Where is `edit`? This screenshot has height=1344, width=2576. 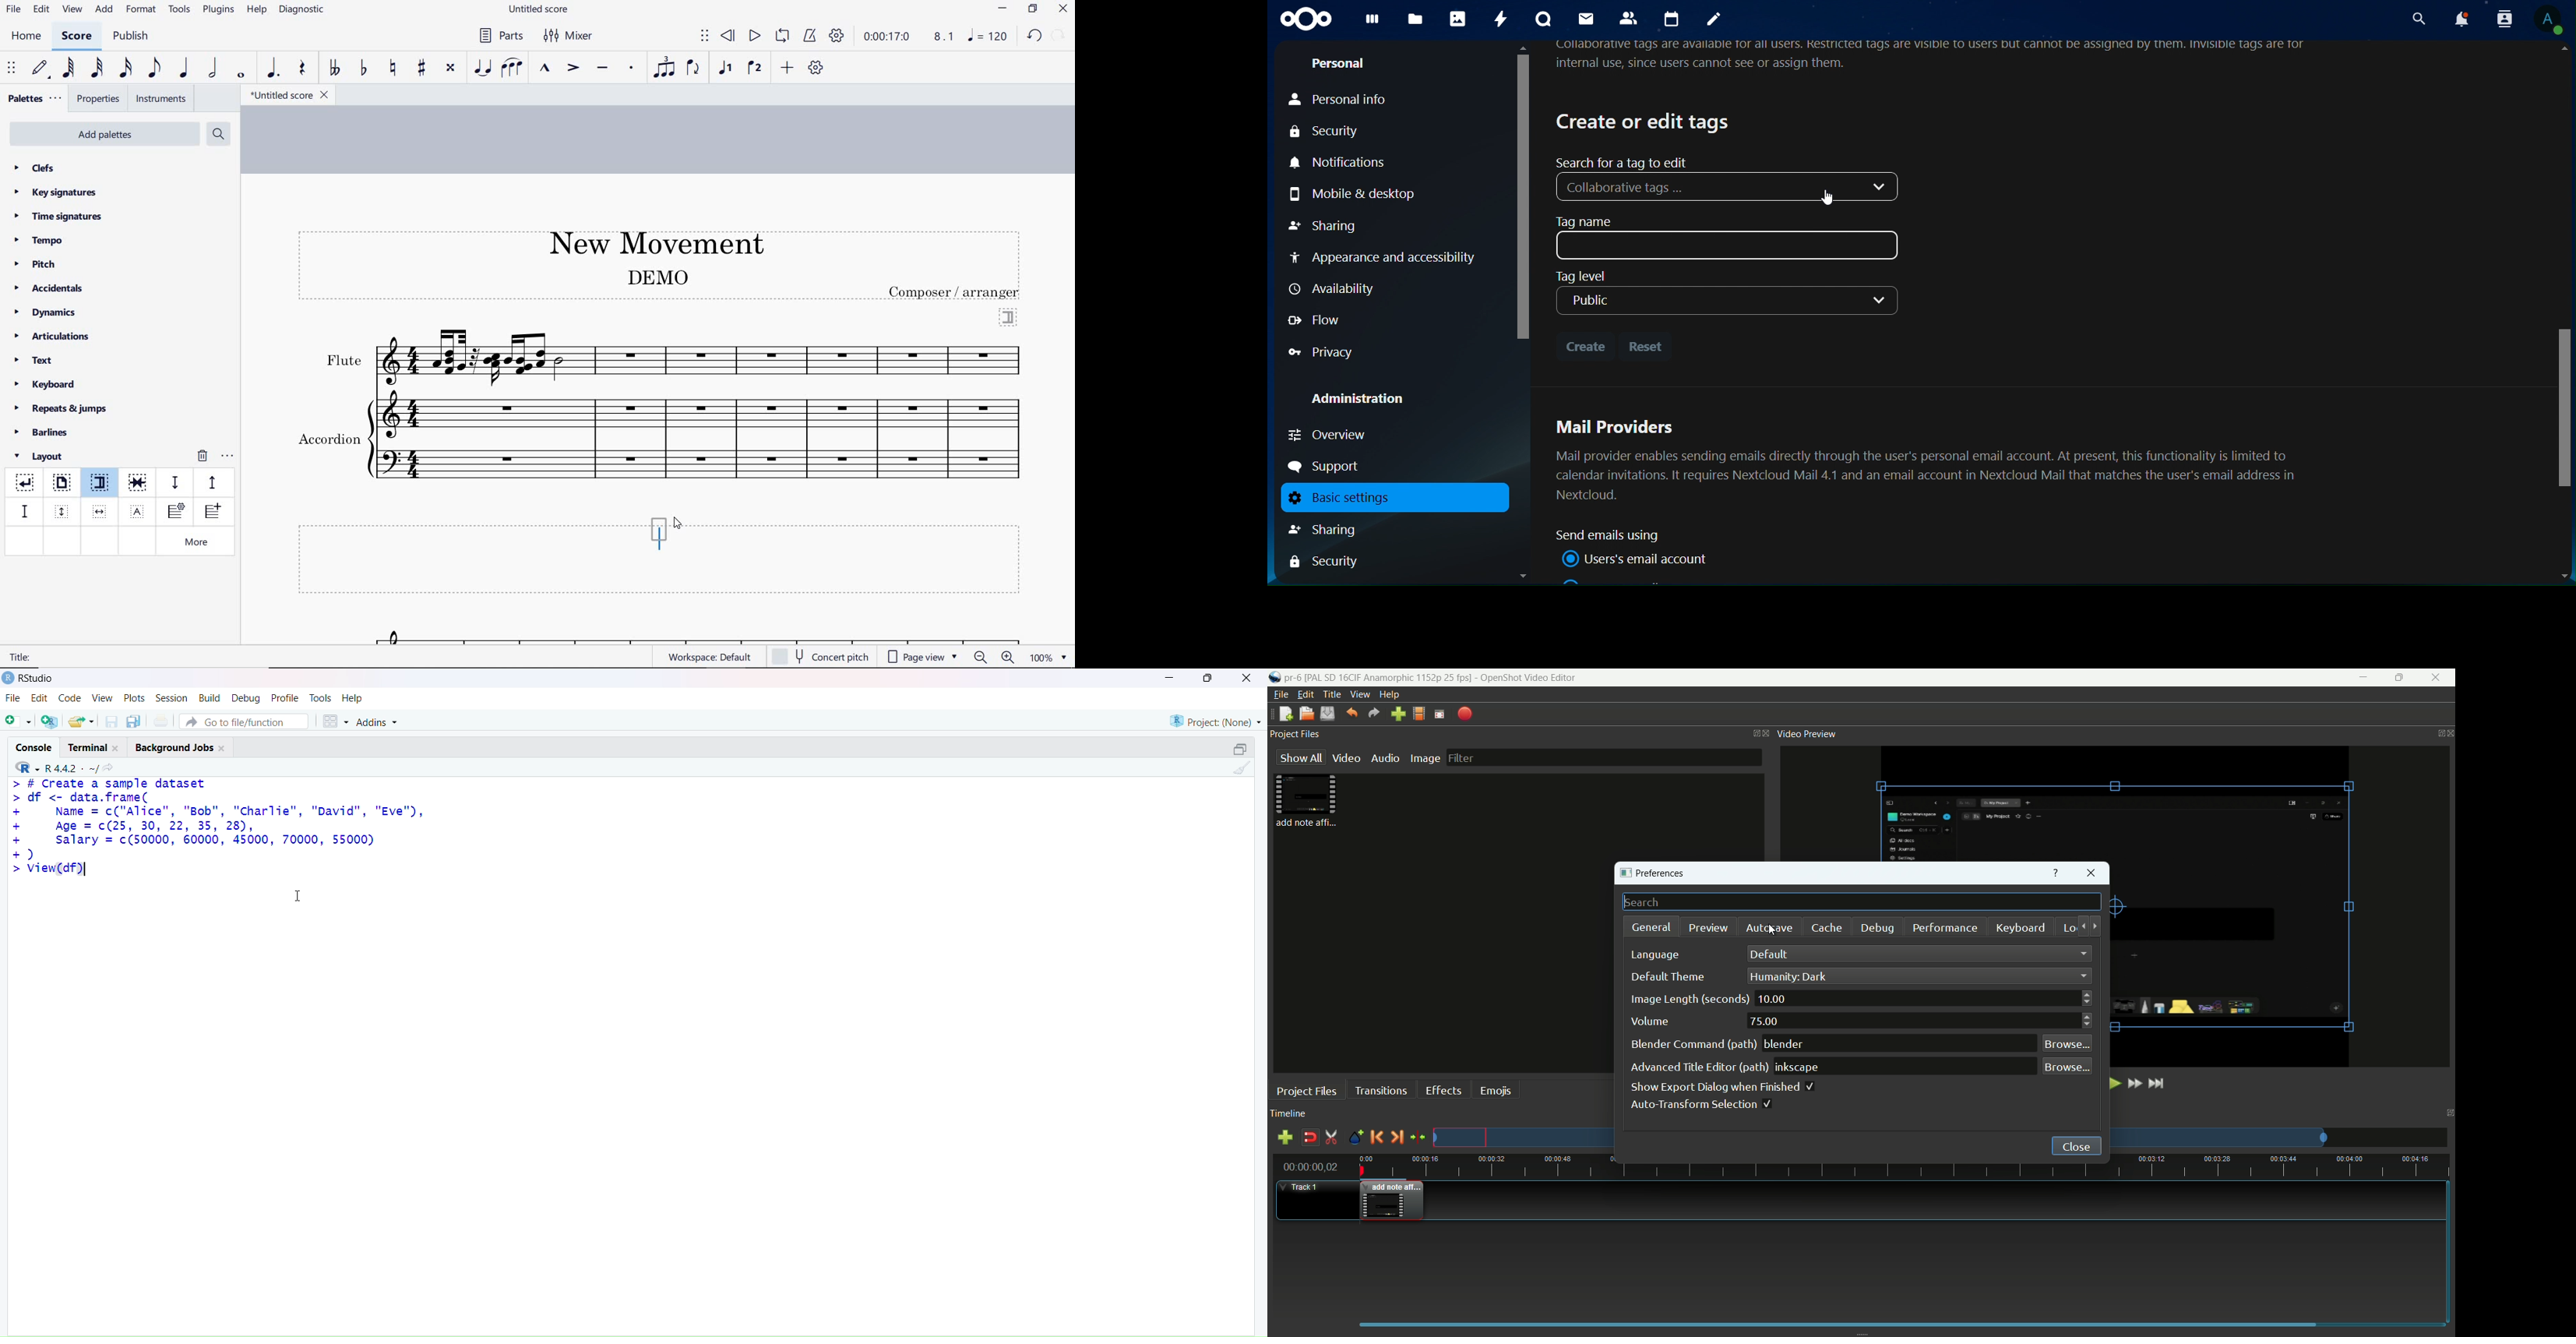
edit is located at coordinates (40, 10).